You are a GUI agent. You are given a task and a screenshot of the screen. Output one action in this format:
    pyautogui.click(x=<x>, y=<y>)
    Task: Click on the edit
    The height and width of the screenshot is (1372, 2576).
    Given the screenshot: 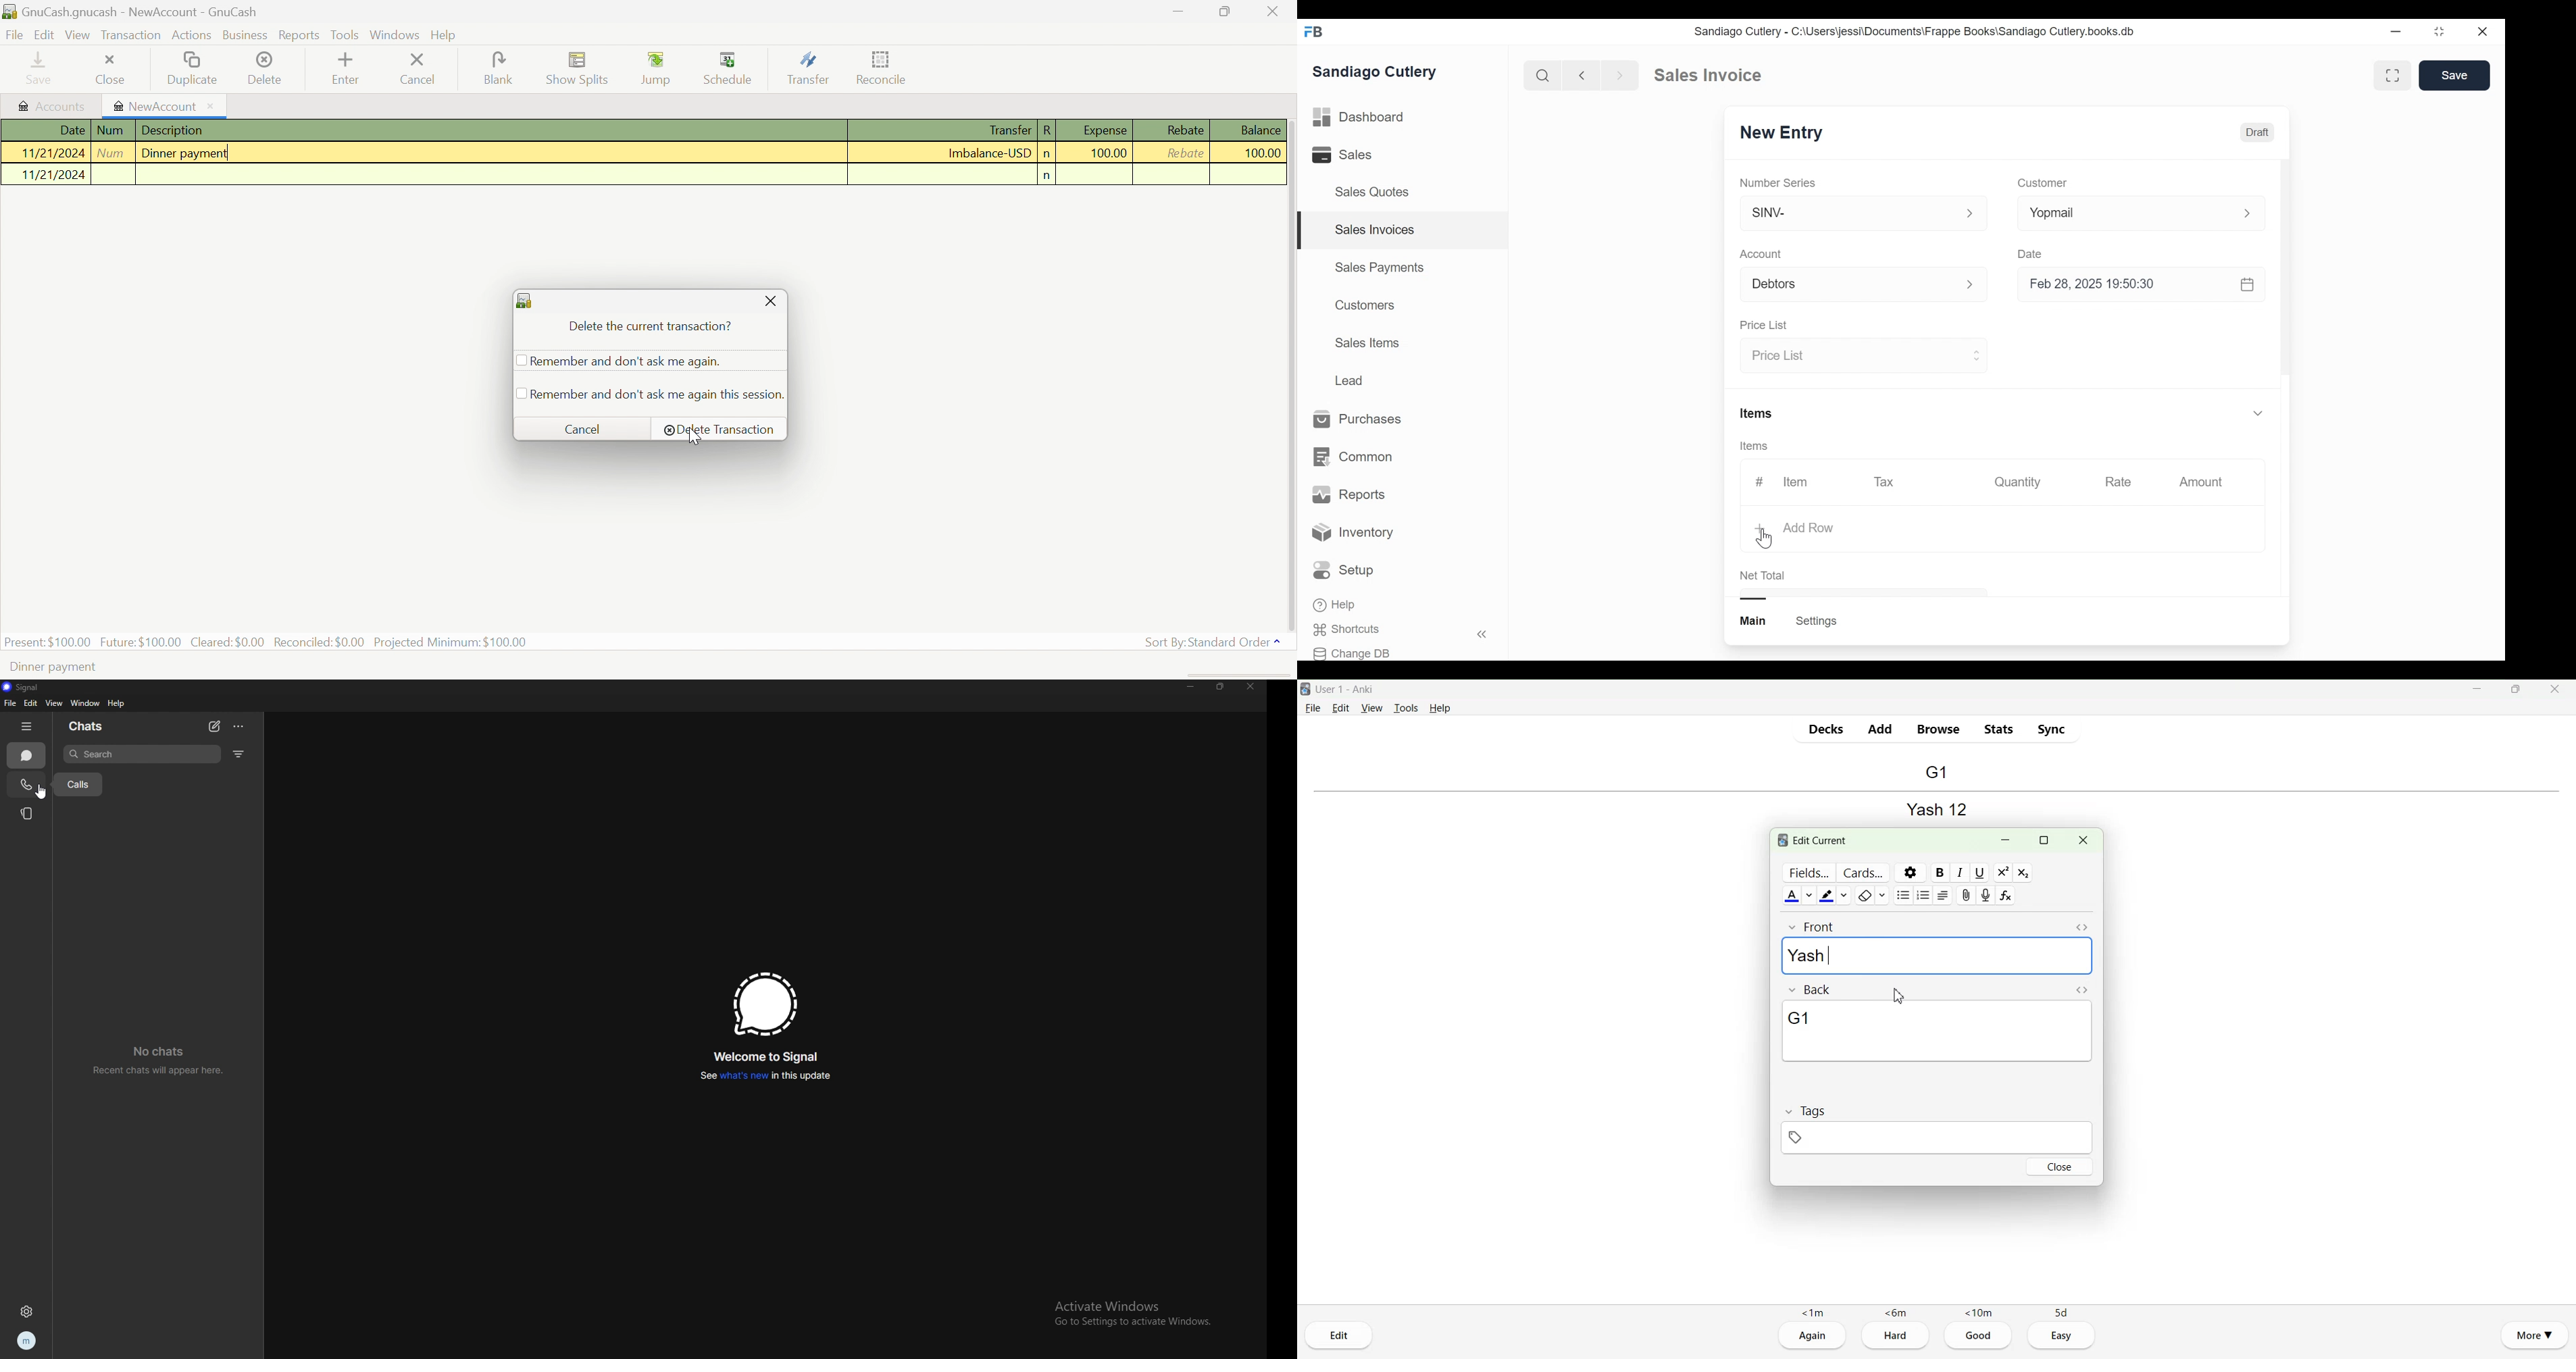 What is the action you would take?
    pyautogui.click(x=31, y=703)
    